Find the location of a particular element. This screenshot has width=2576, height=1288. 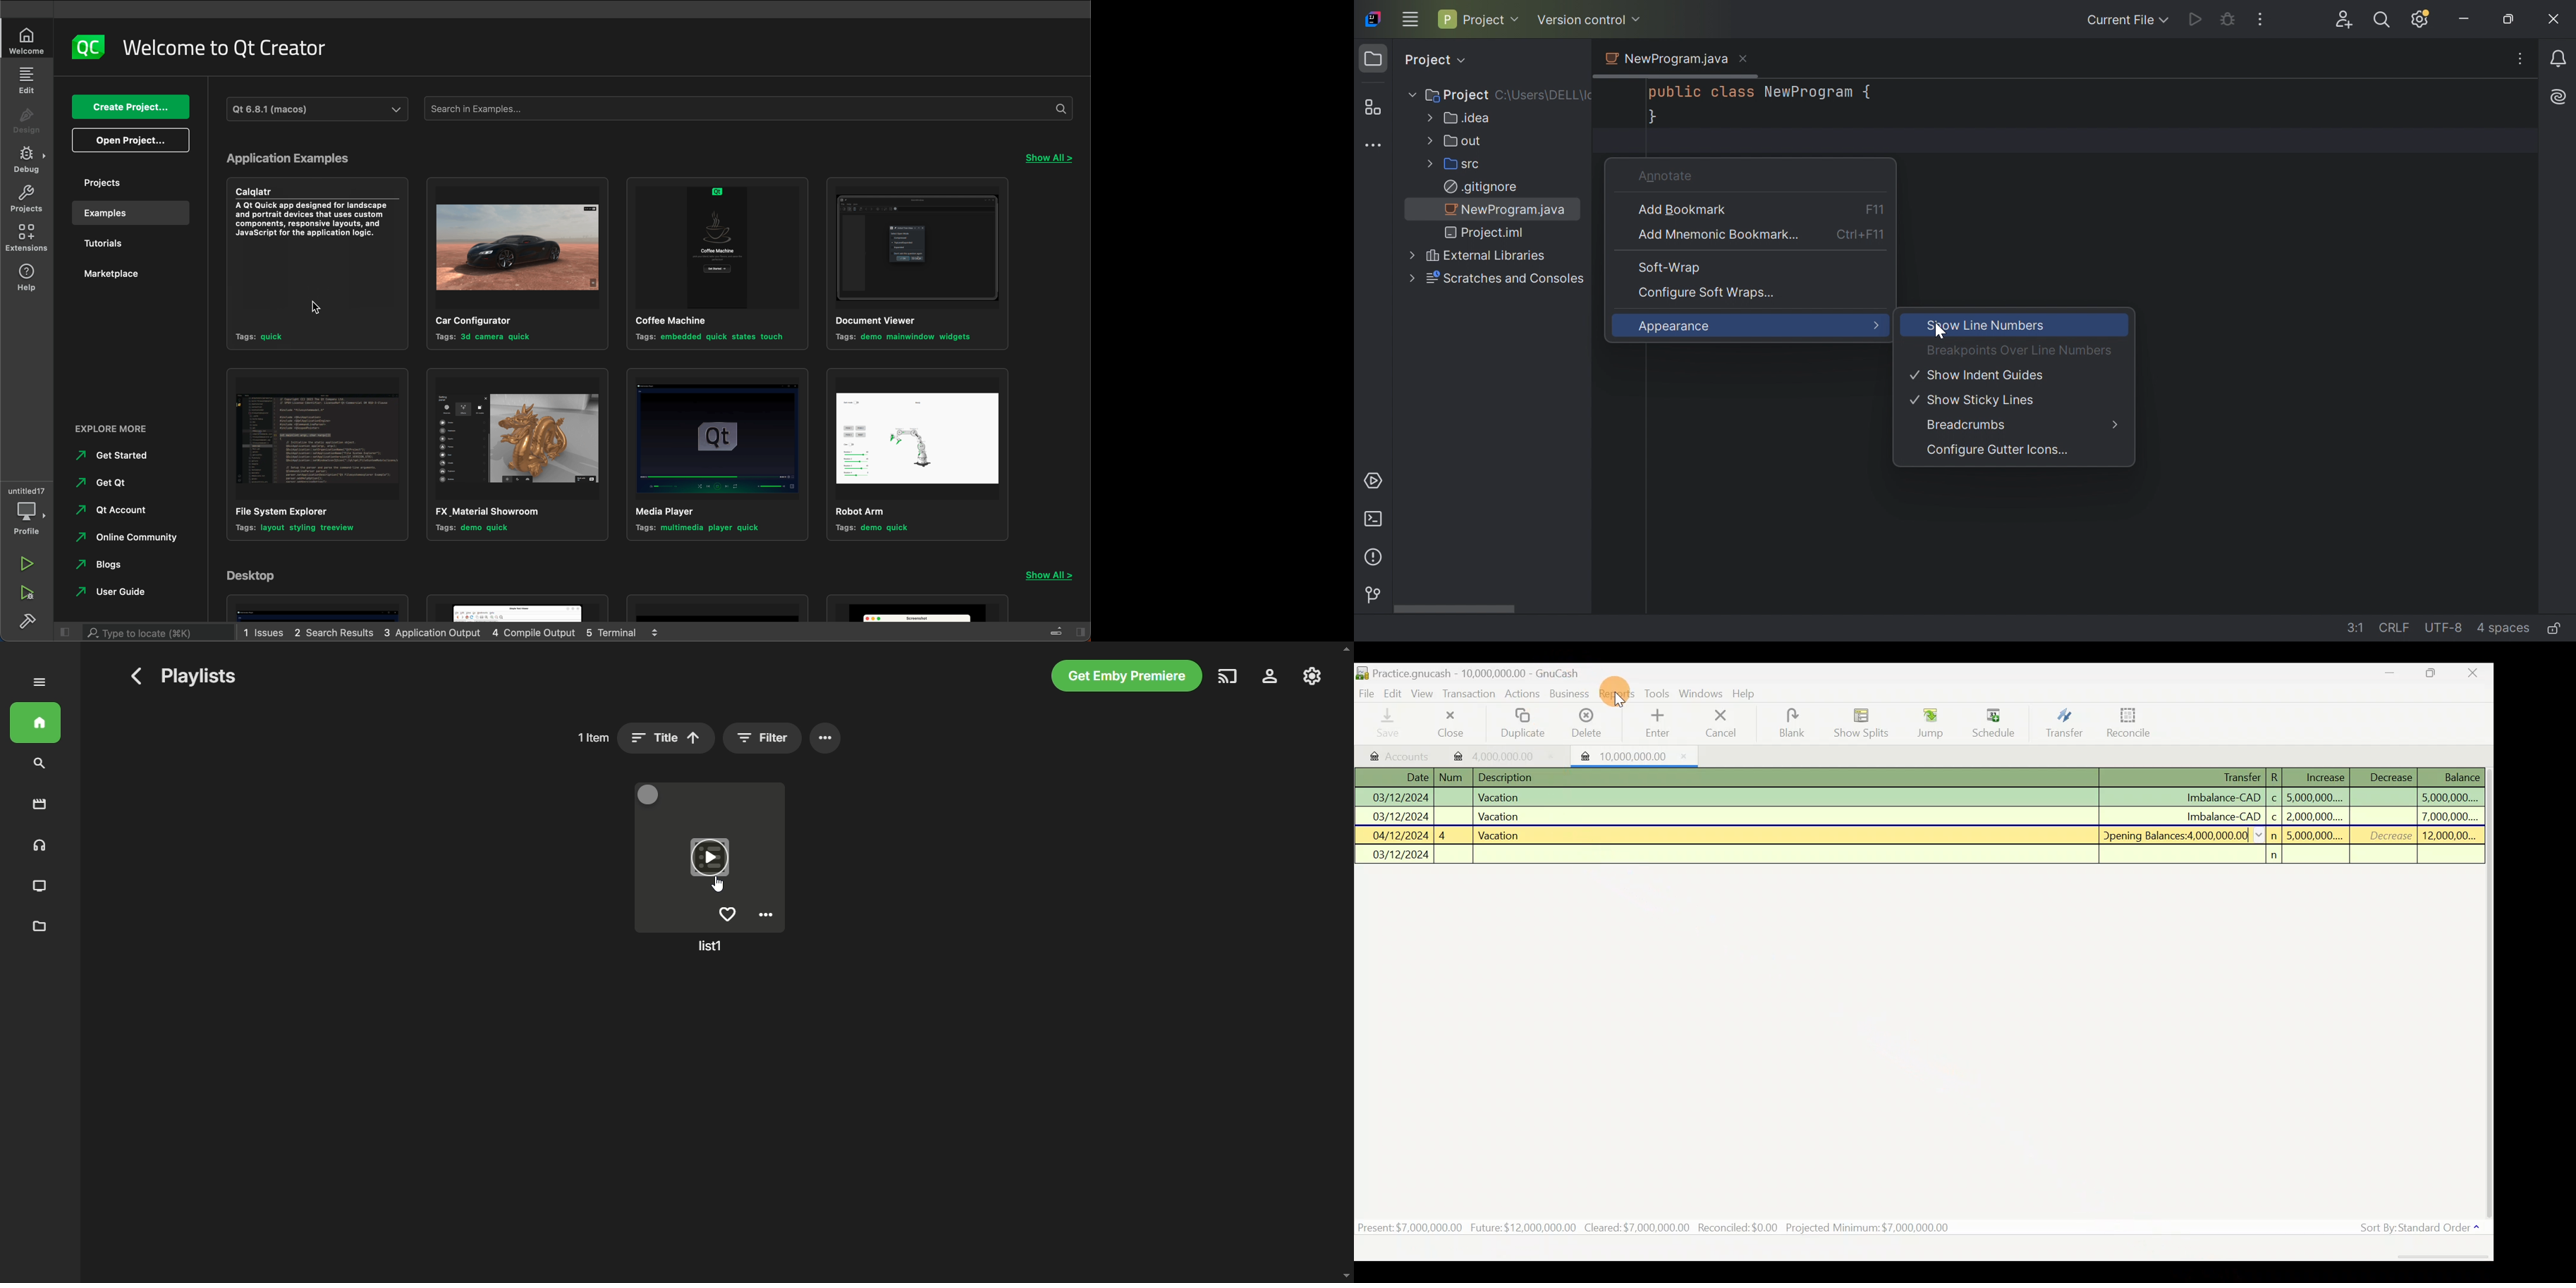

qt account is located at coordinates (122, 510).